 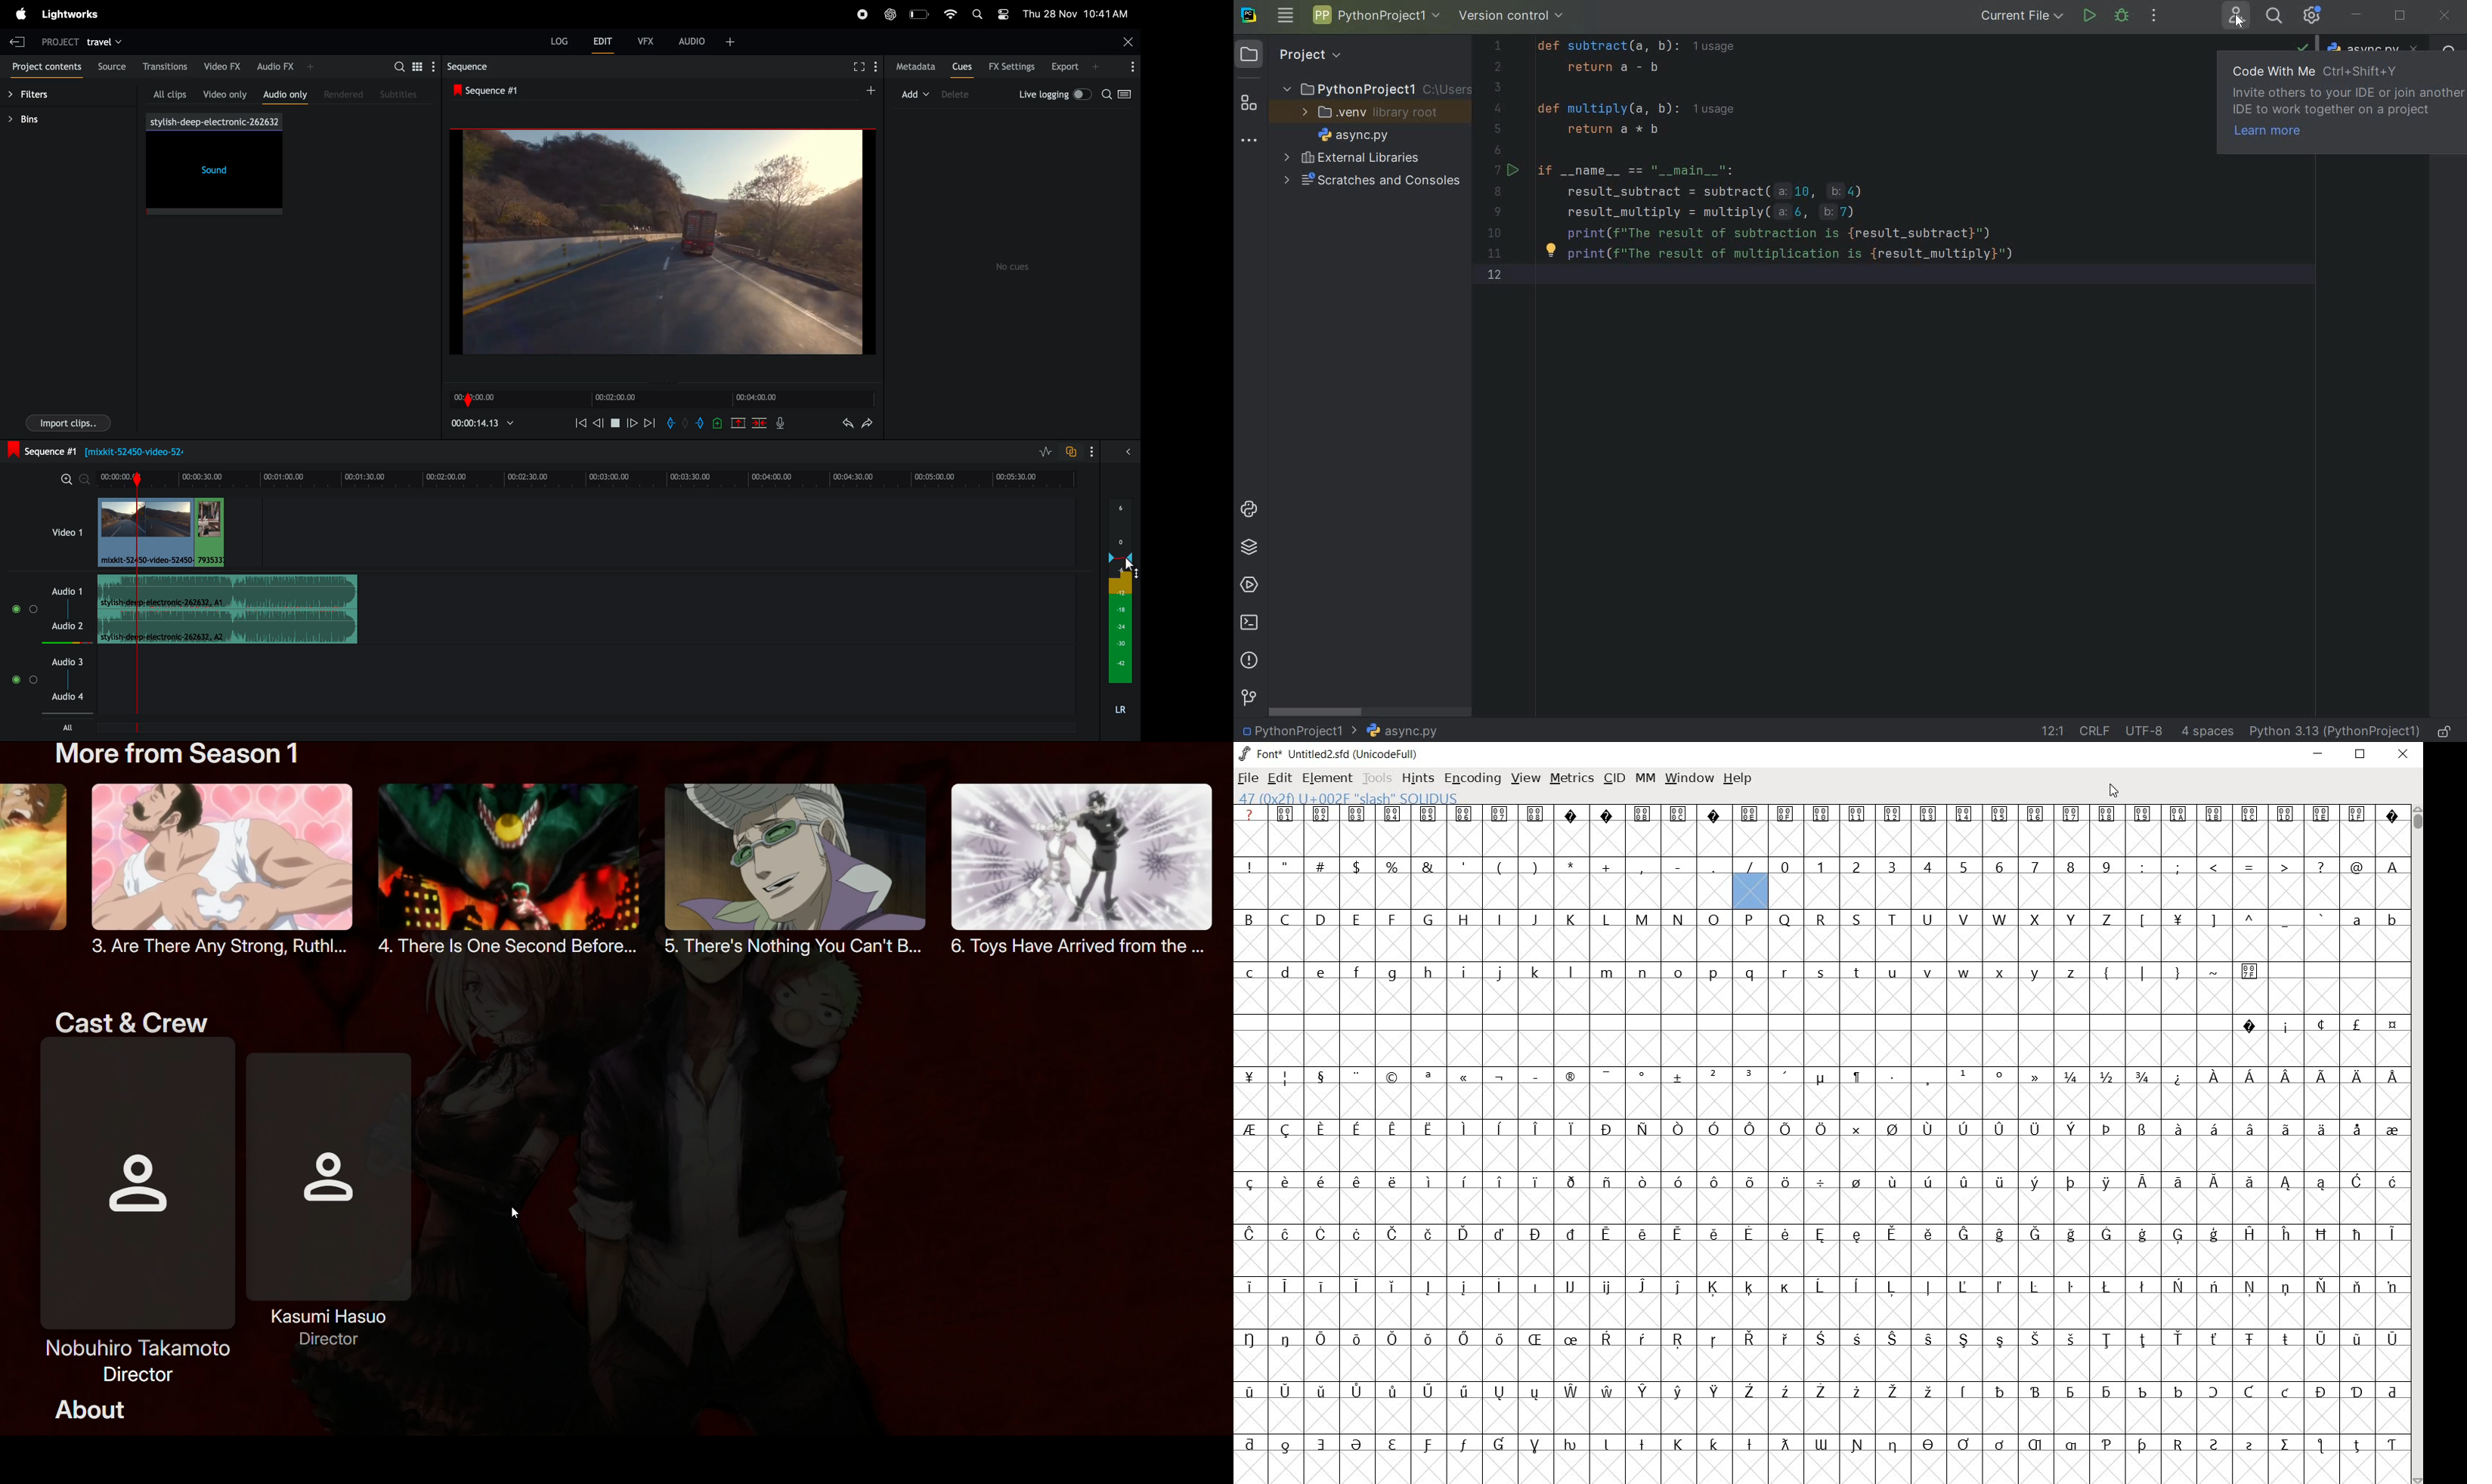 I want to click on video only, so click(x=221, y=92).